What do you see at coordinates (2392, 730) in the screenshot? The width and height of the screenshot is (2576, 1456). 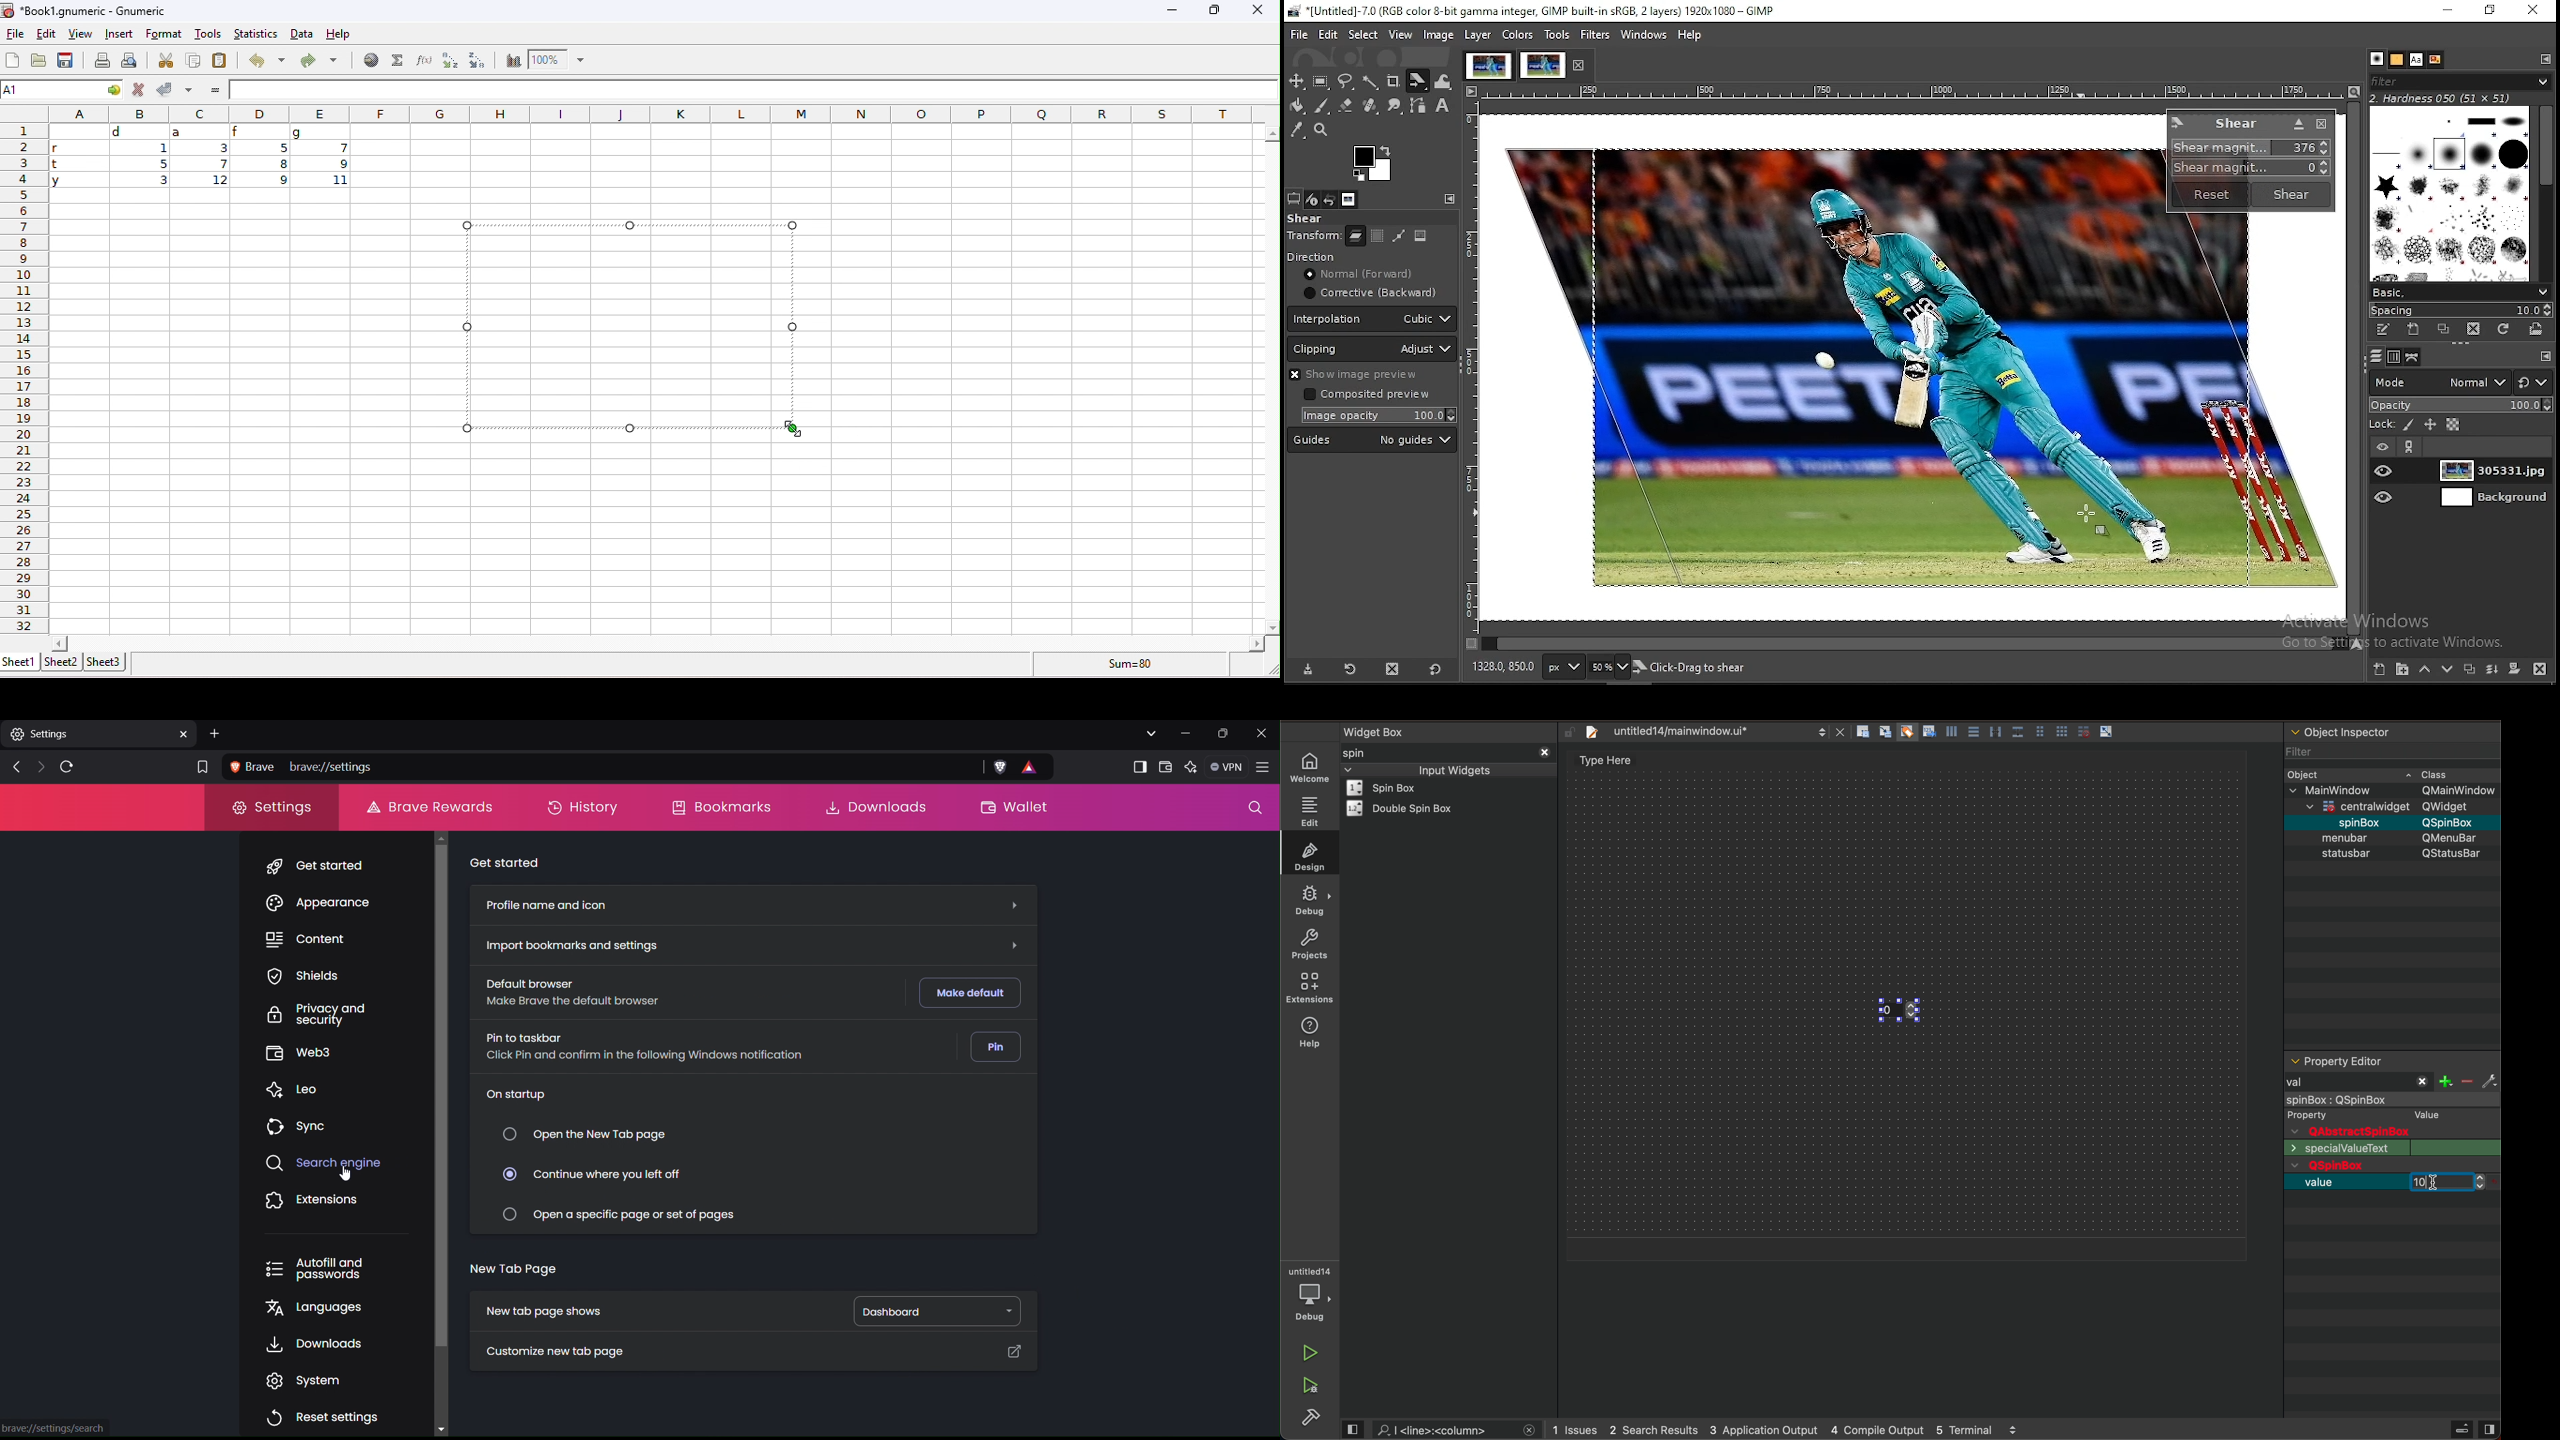 I see `object inspector` at bounding box center [2392, 730].